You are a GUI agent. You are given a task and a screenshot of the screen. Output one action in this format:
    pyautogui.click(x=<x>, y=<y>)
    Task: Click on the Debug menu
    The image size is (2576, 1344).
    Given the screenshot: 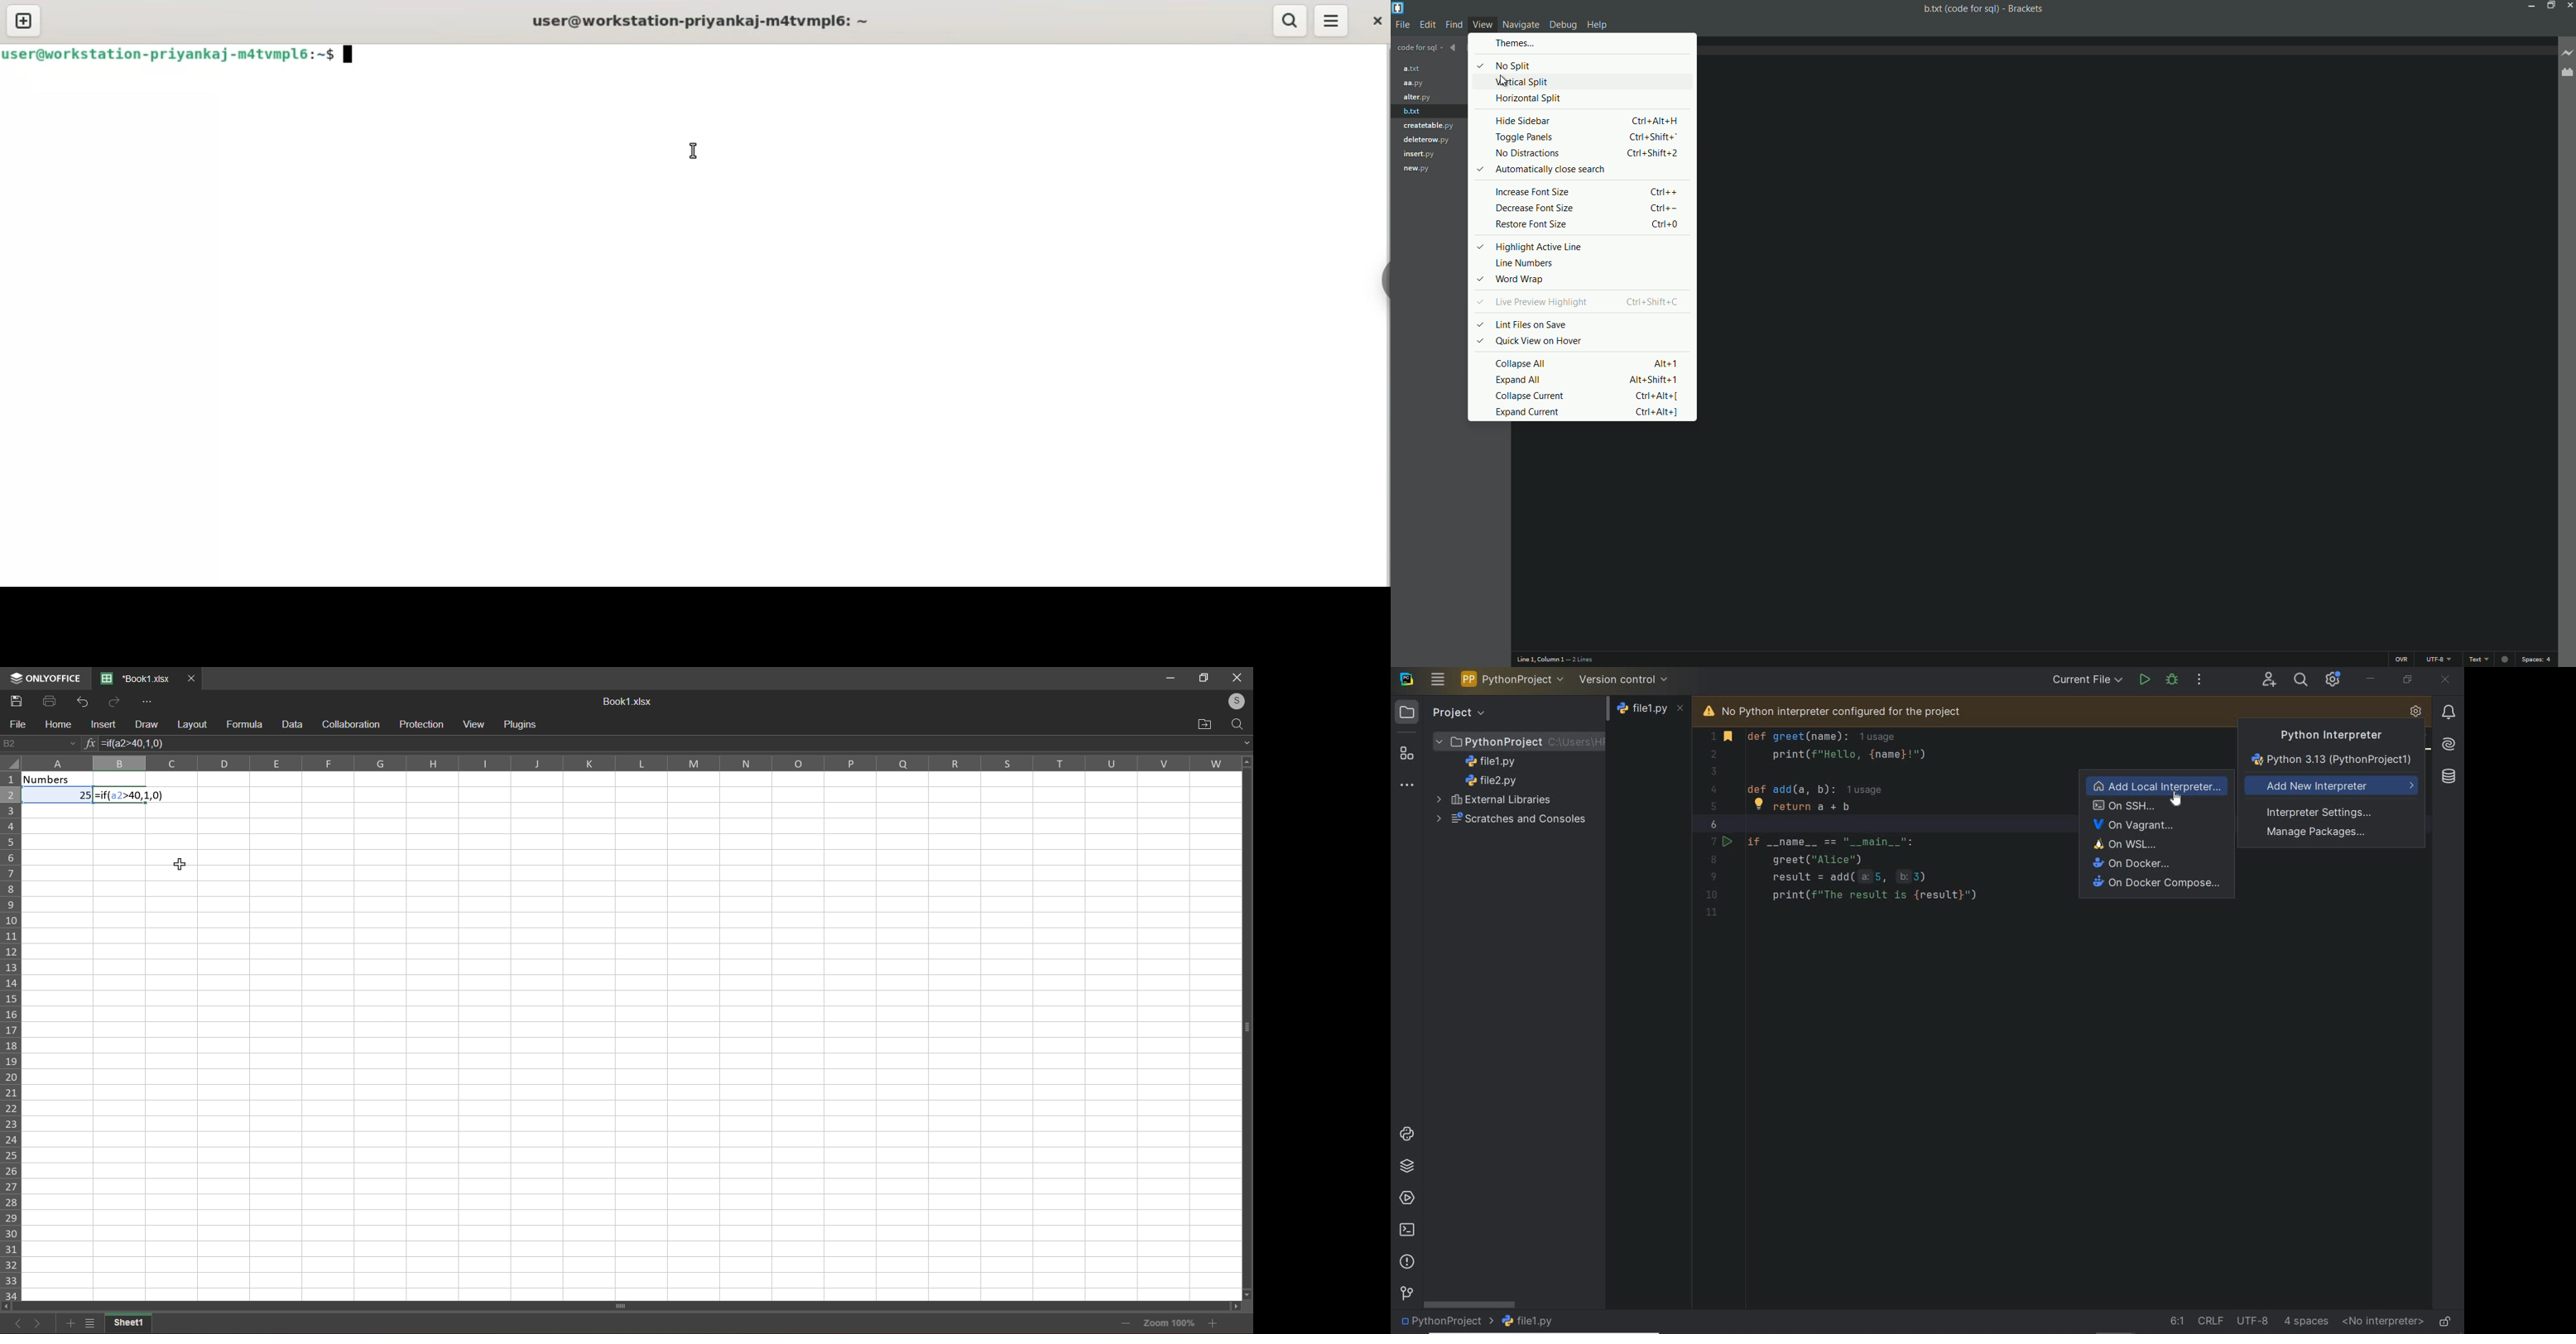 What is the action you would take?
    pyautogui.click(x=1565, y=25)
    